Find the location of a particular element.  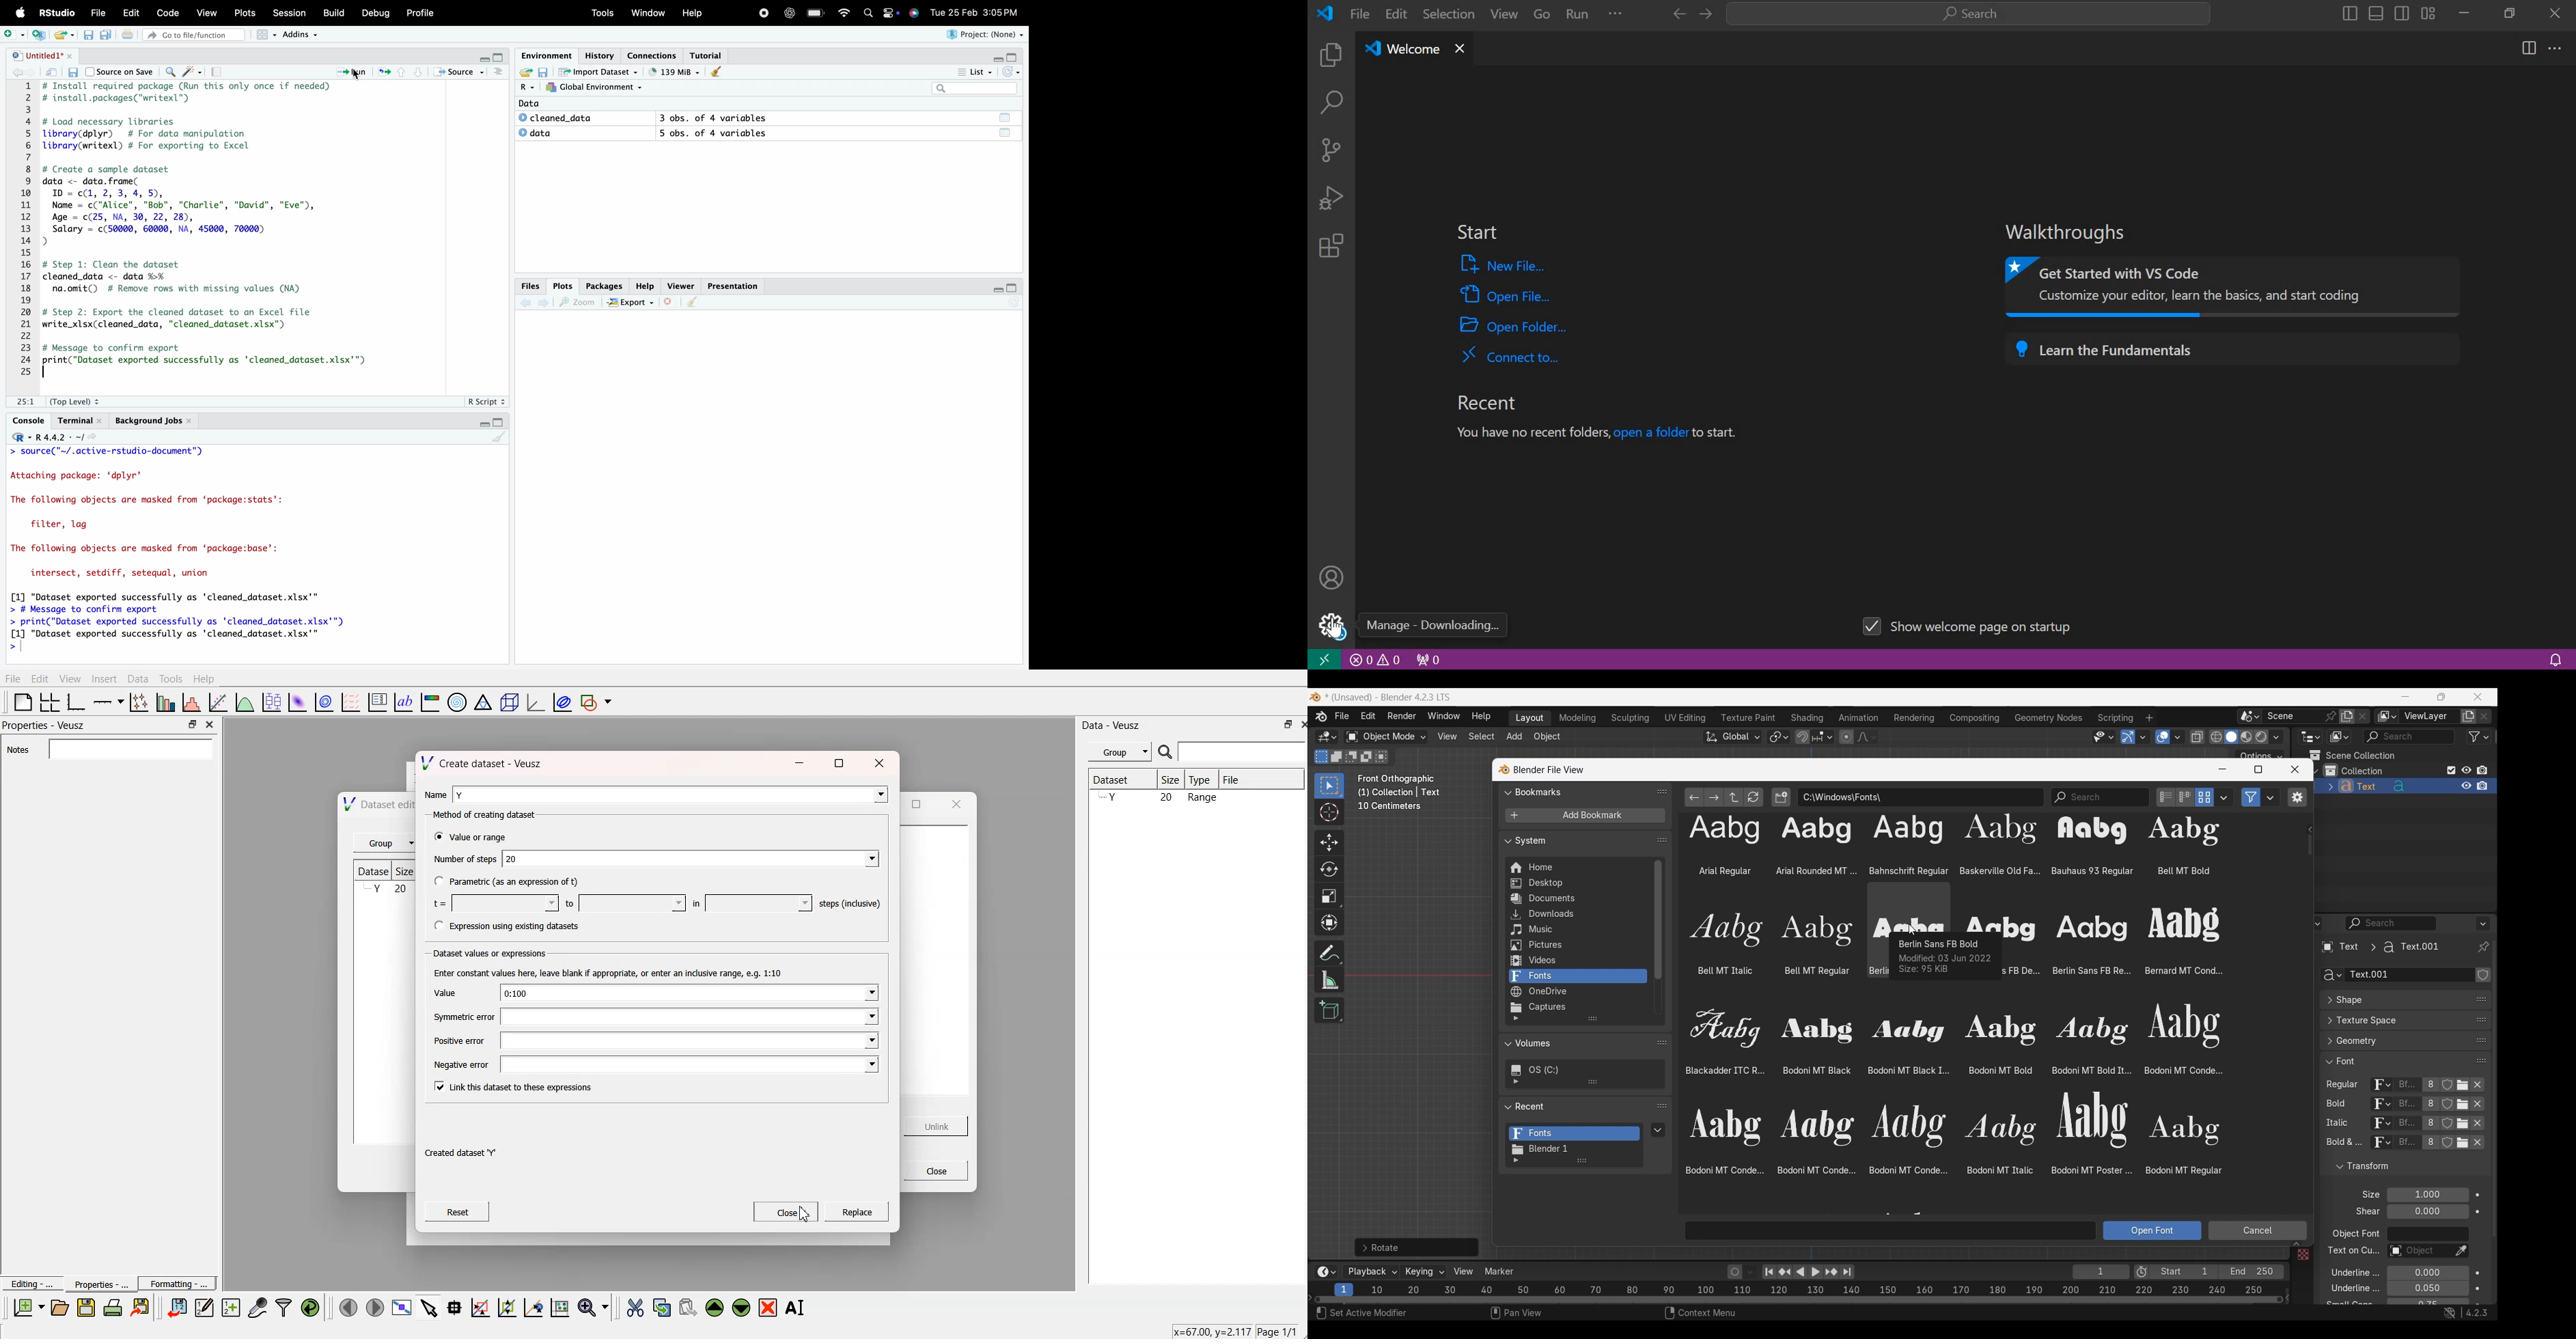

shortcut is located at coordinates (2464, 1314).